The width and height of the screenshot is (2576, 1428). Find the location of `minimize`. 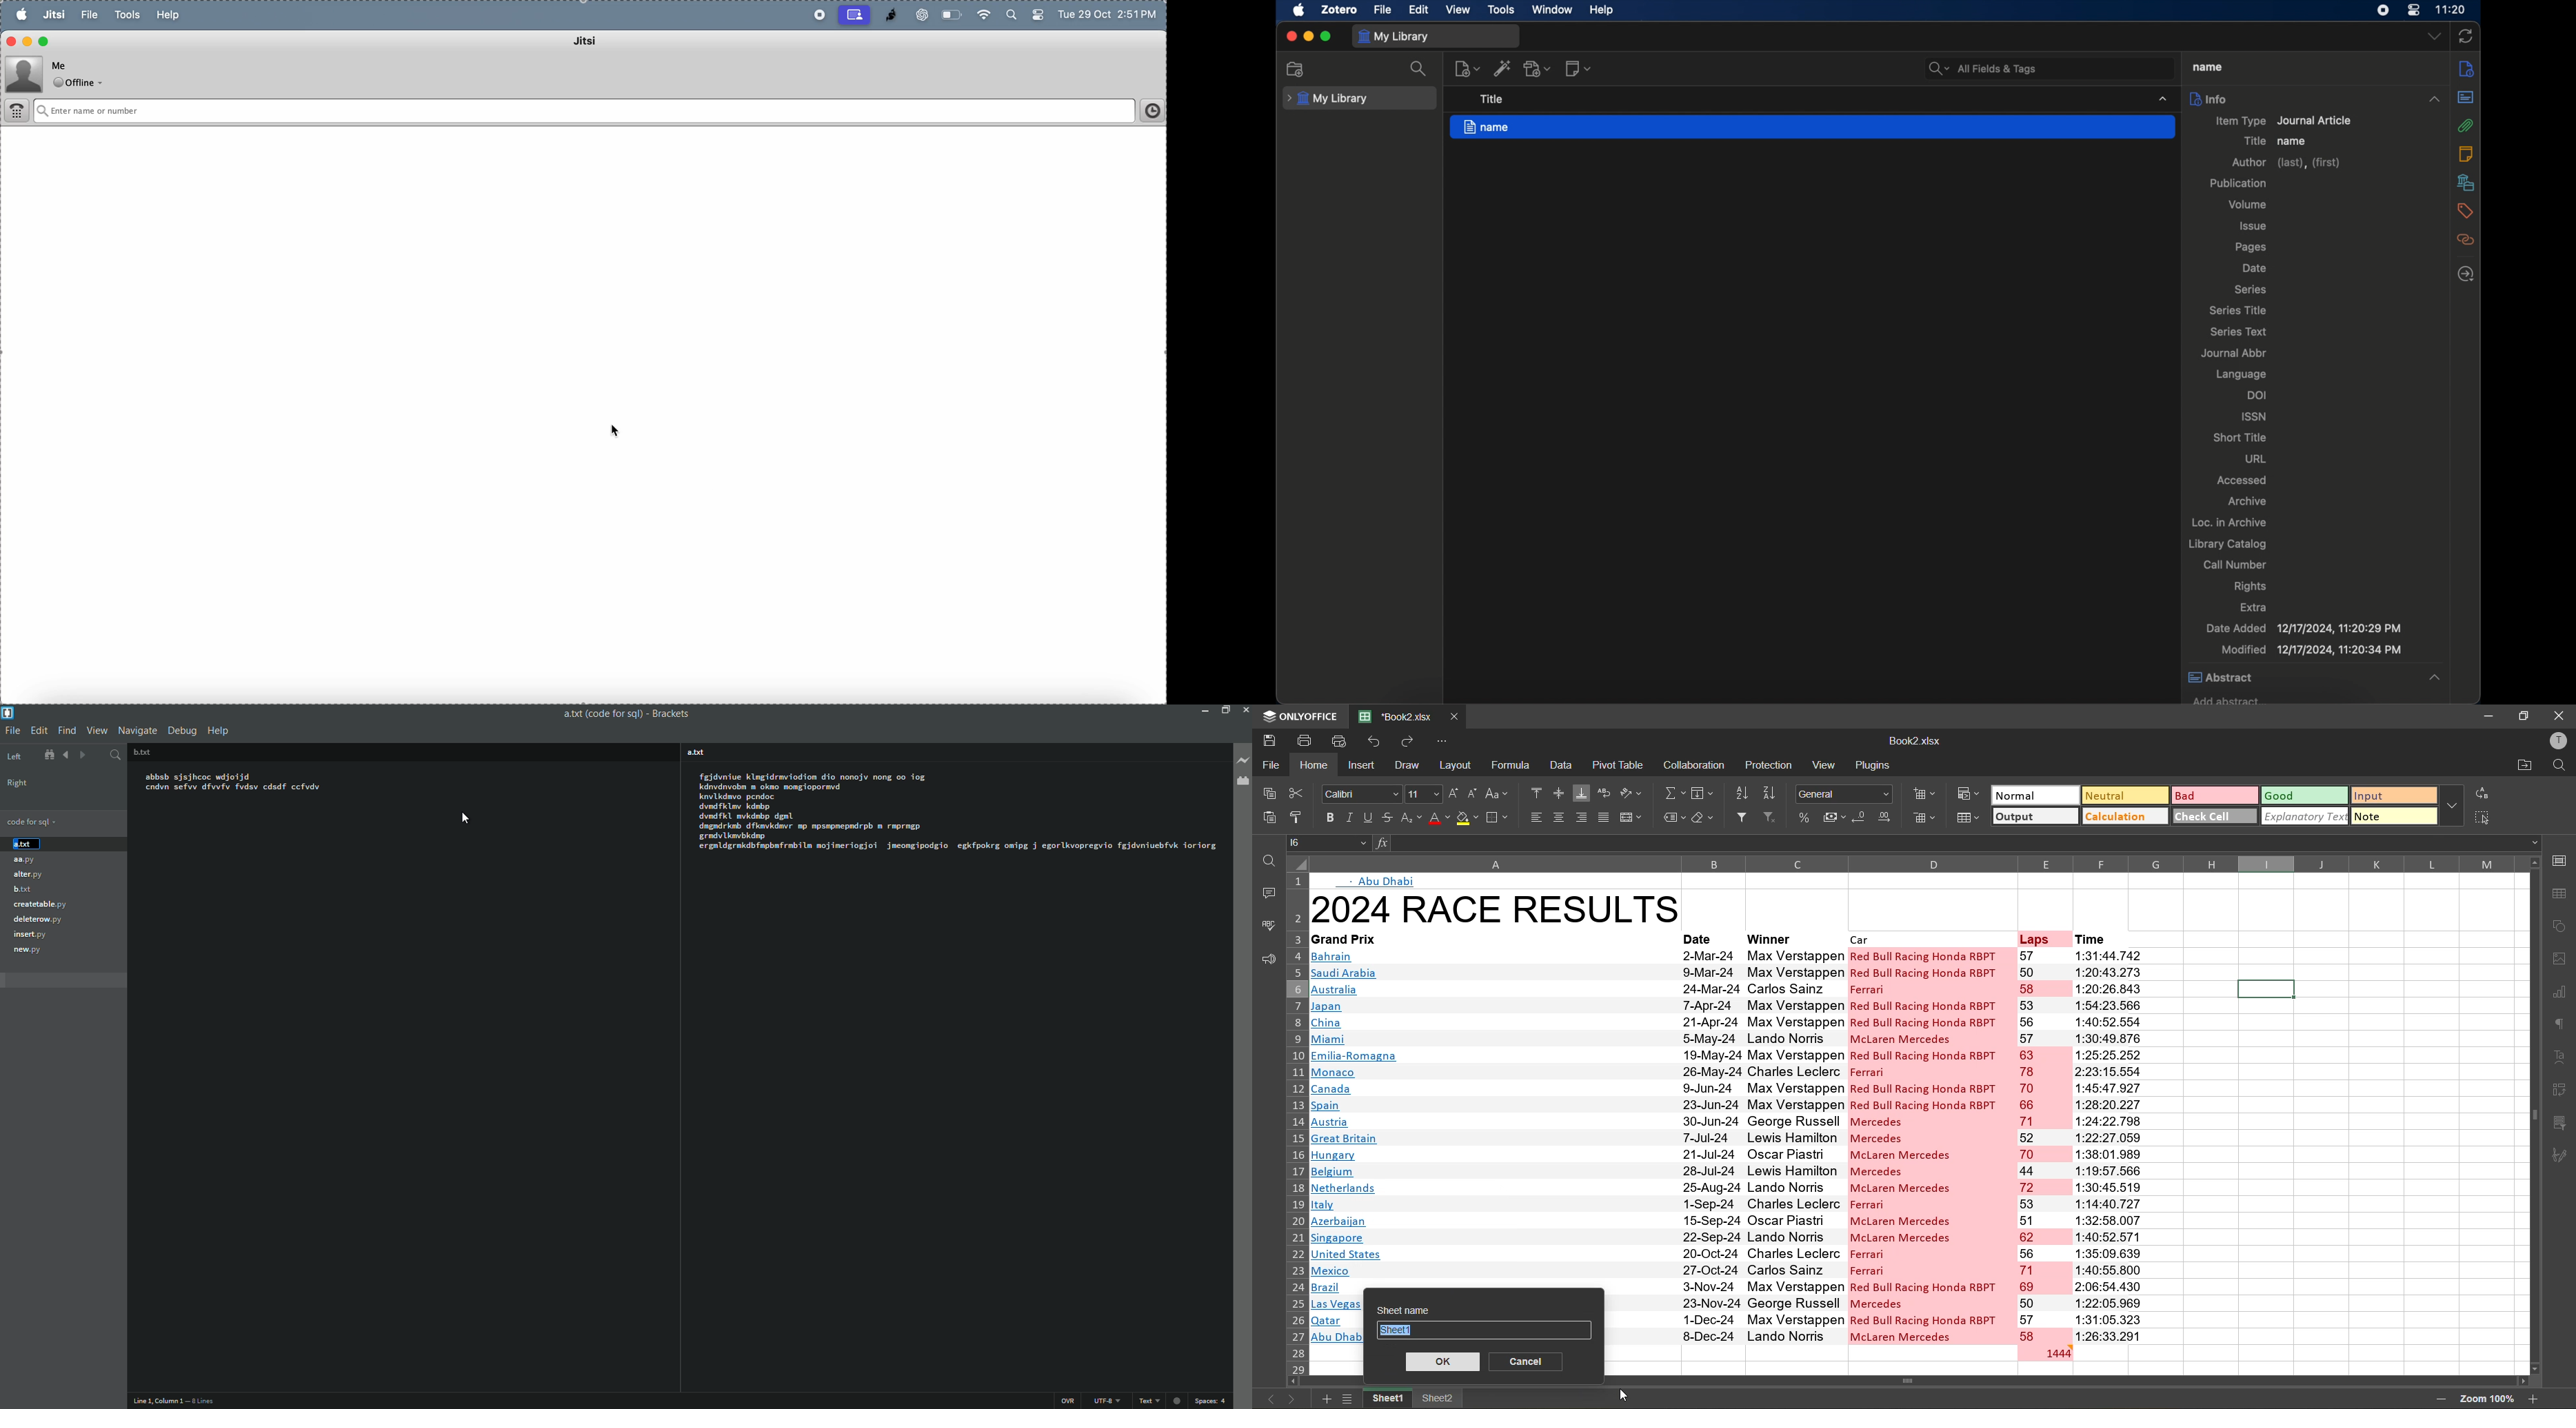

minimize is located at coordinates (2484, 717).